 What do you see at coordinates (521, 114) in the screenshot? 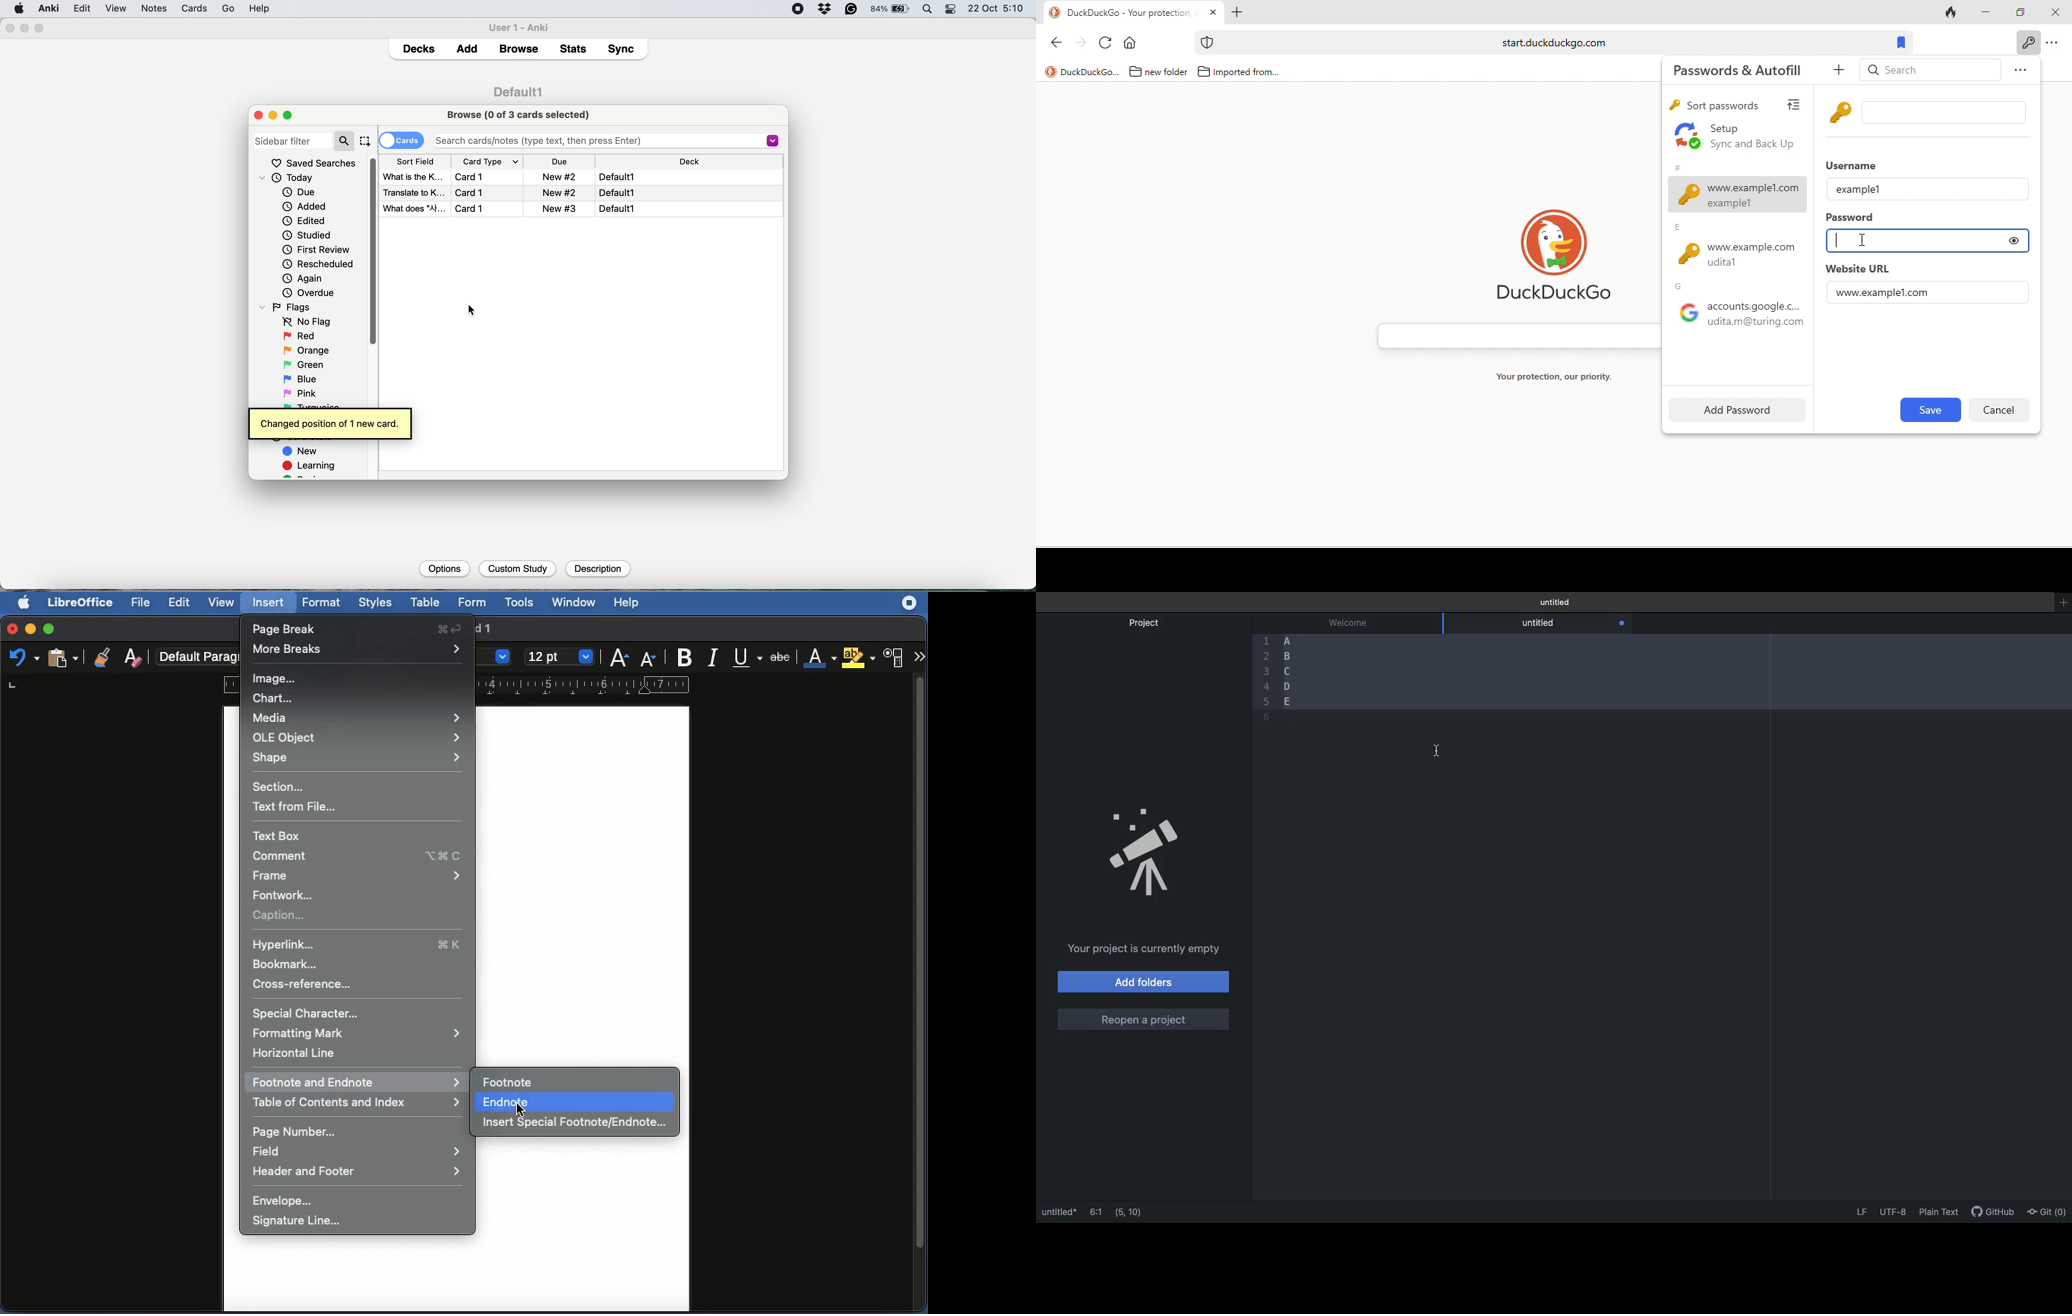
I see `Browse (0 of 3 cards selected)` at bounding box center [521, 114].